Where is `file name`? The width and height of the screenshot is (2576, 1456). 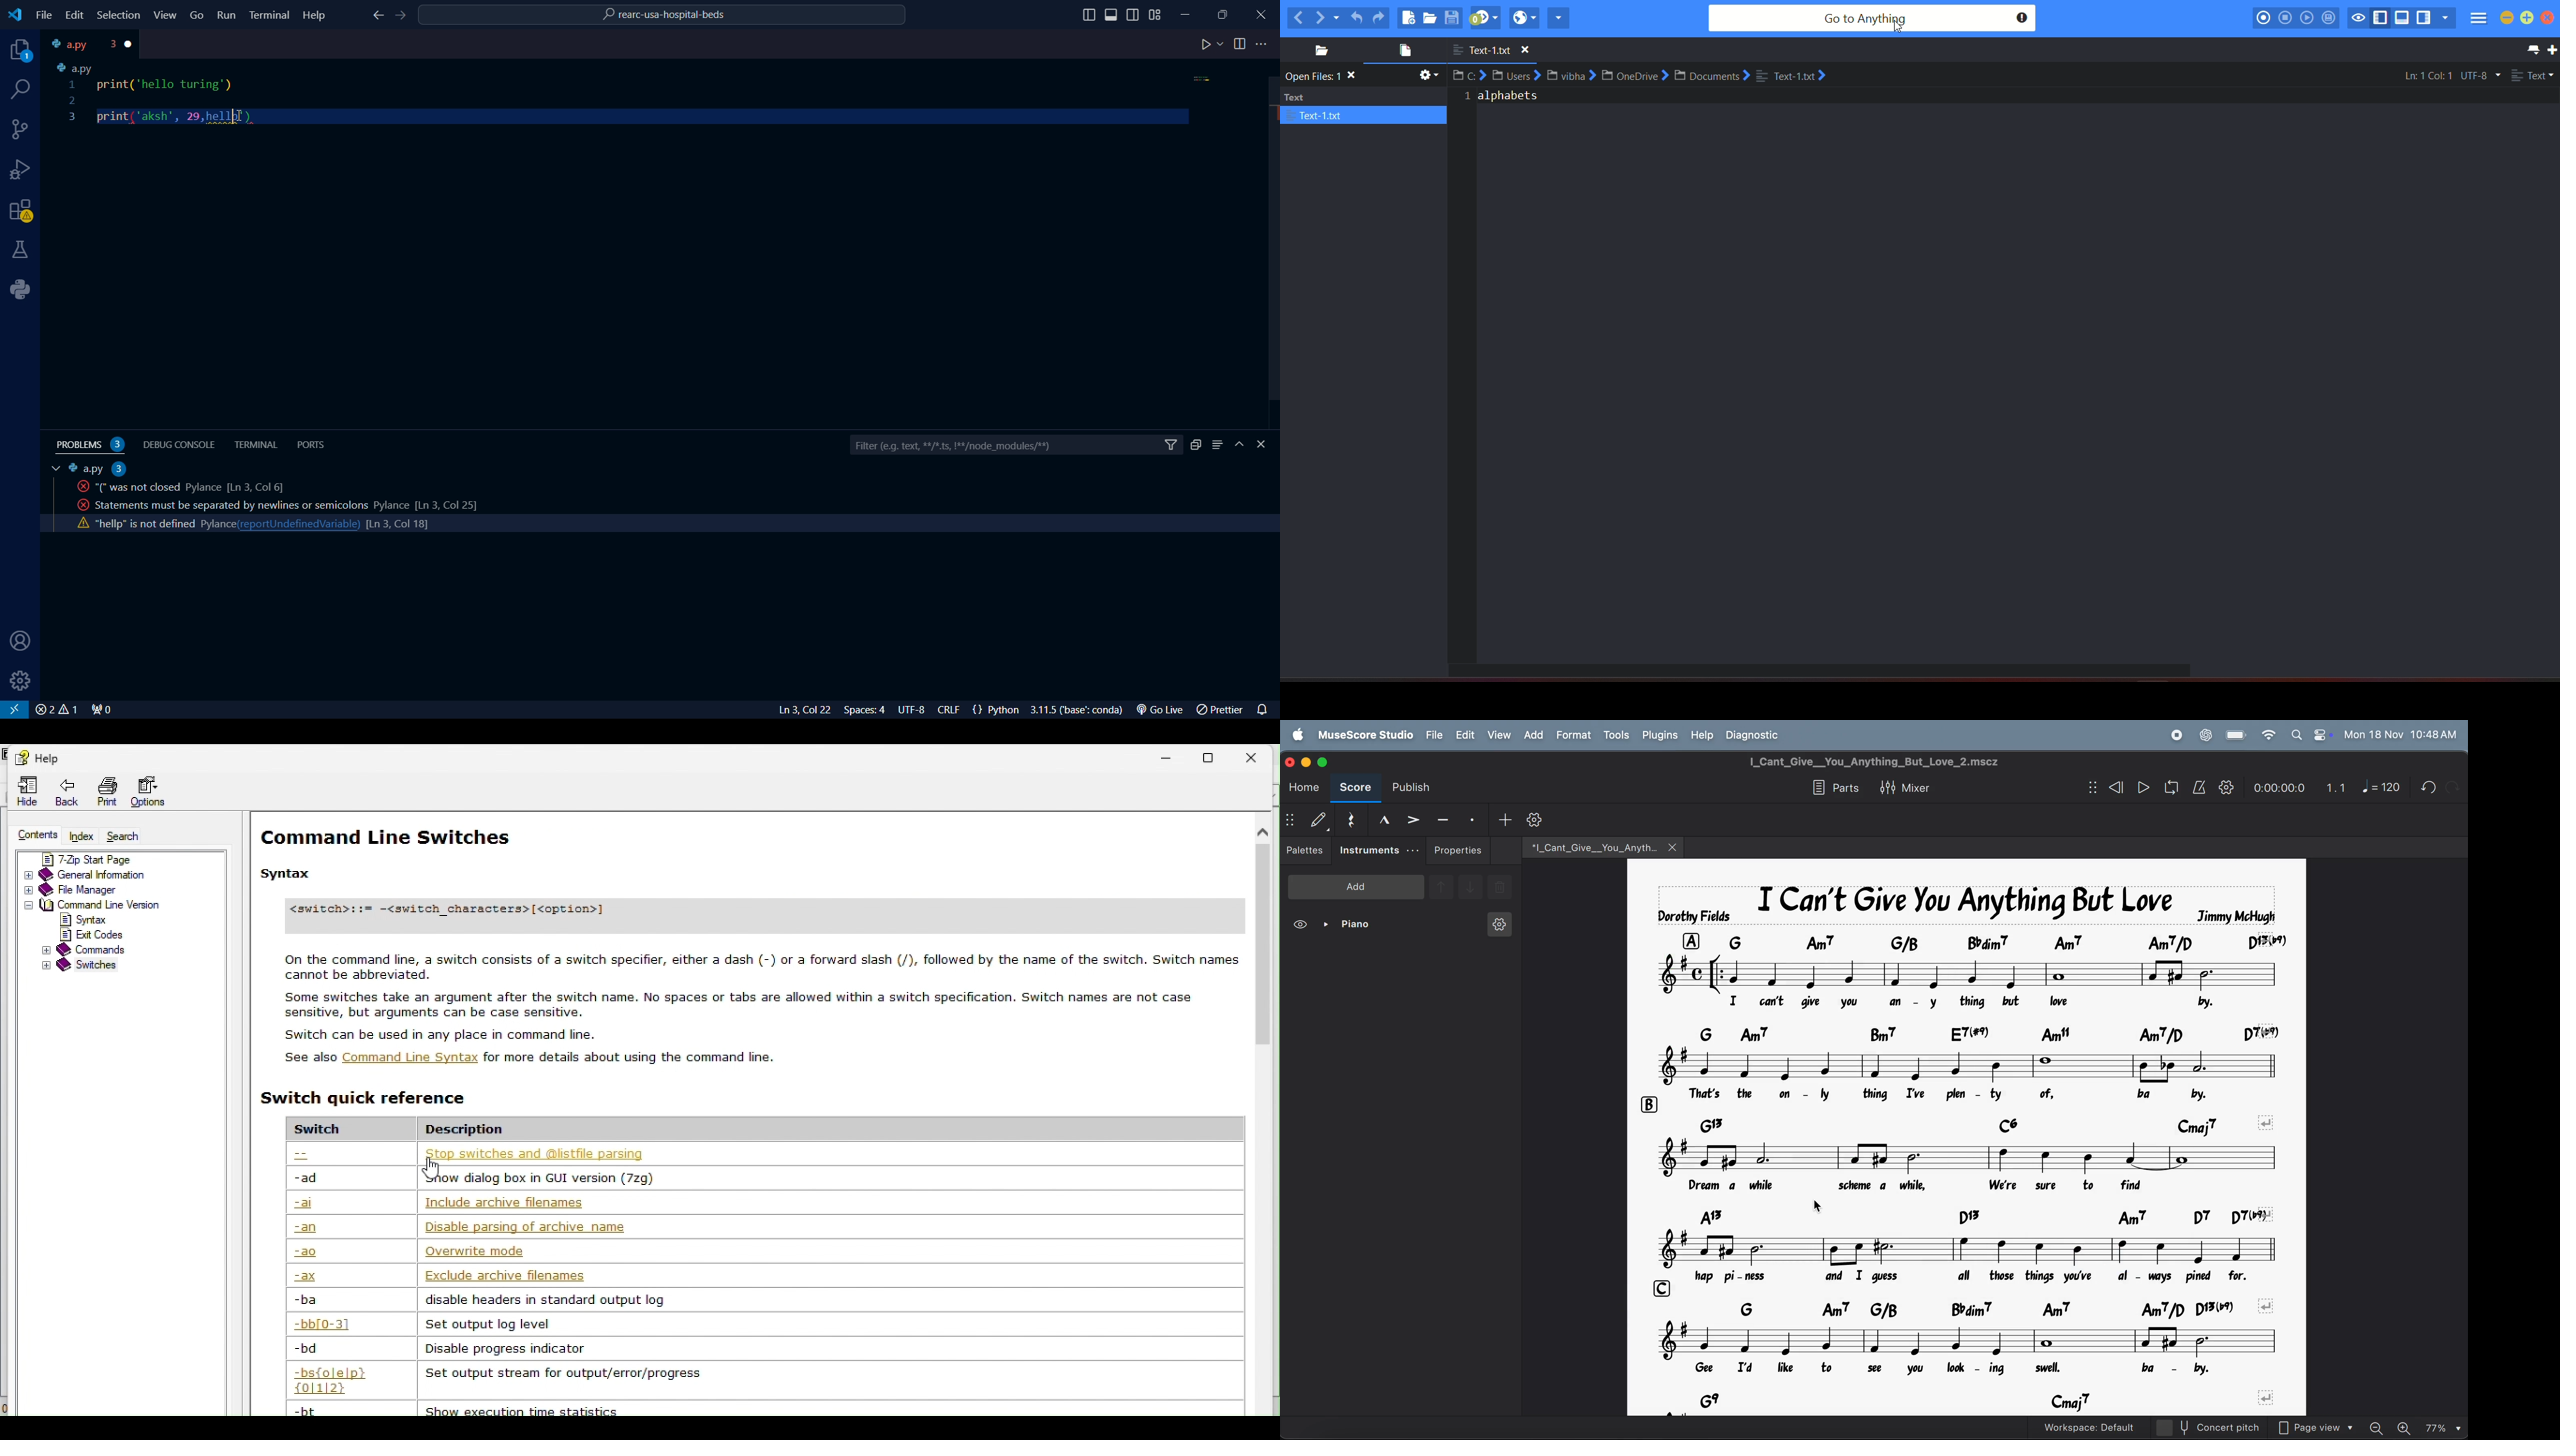 file name is located at coordinates (1497, 51).